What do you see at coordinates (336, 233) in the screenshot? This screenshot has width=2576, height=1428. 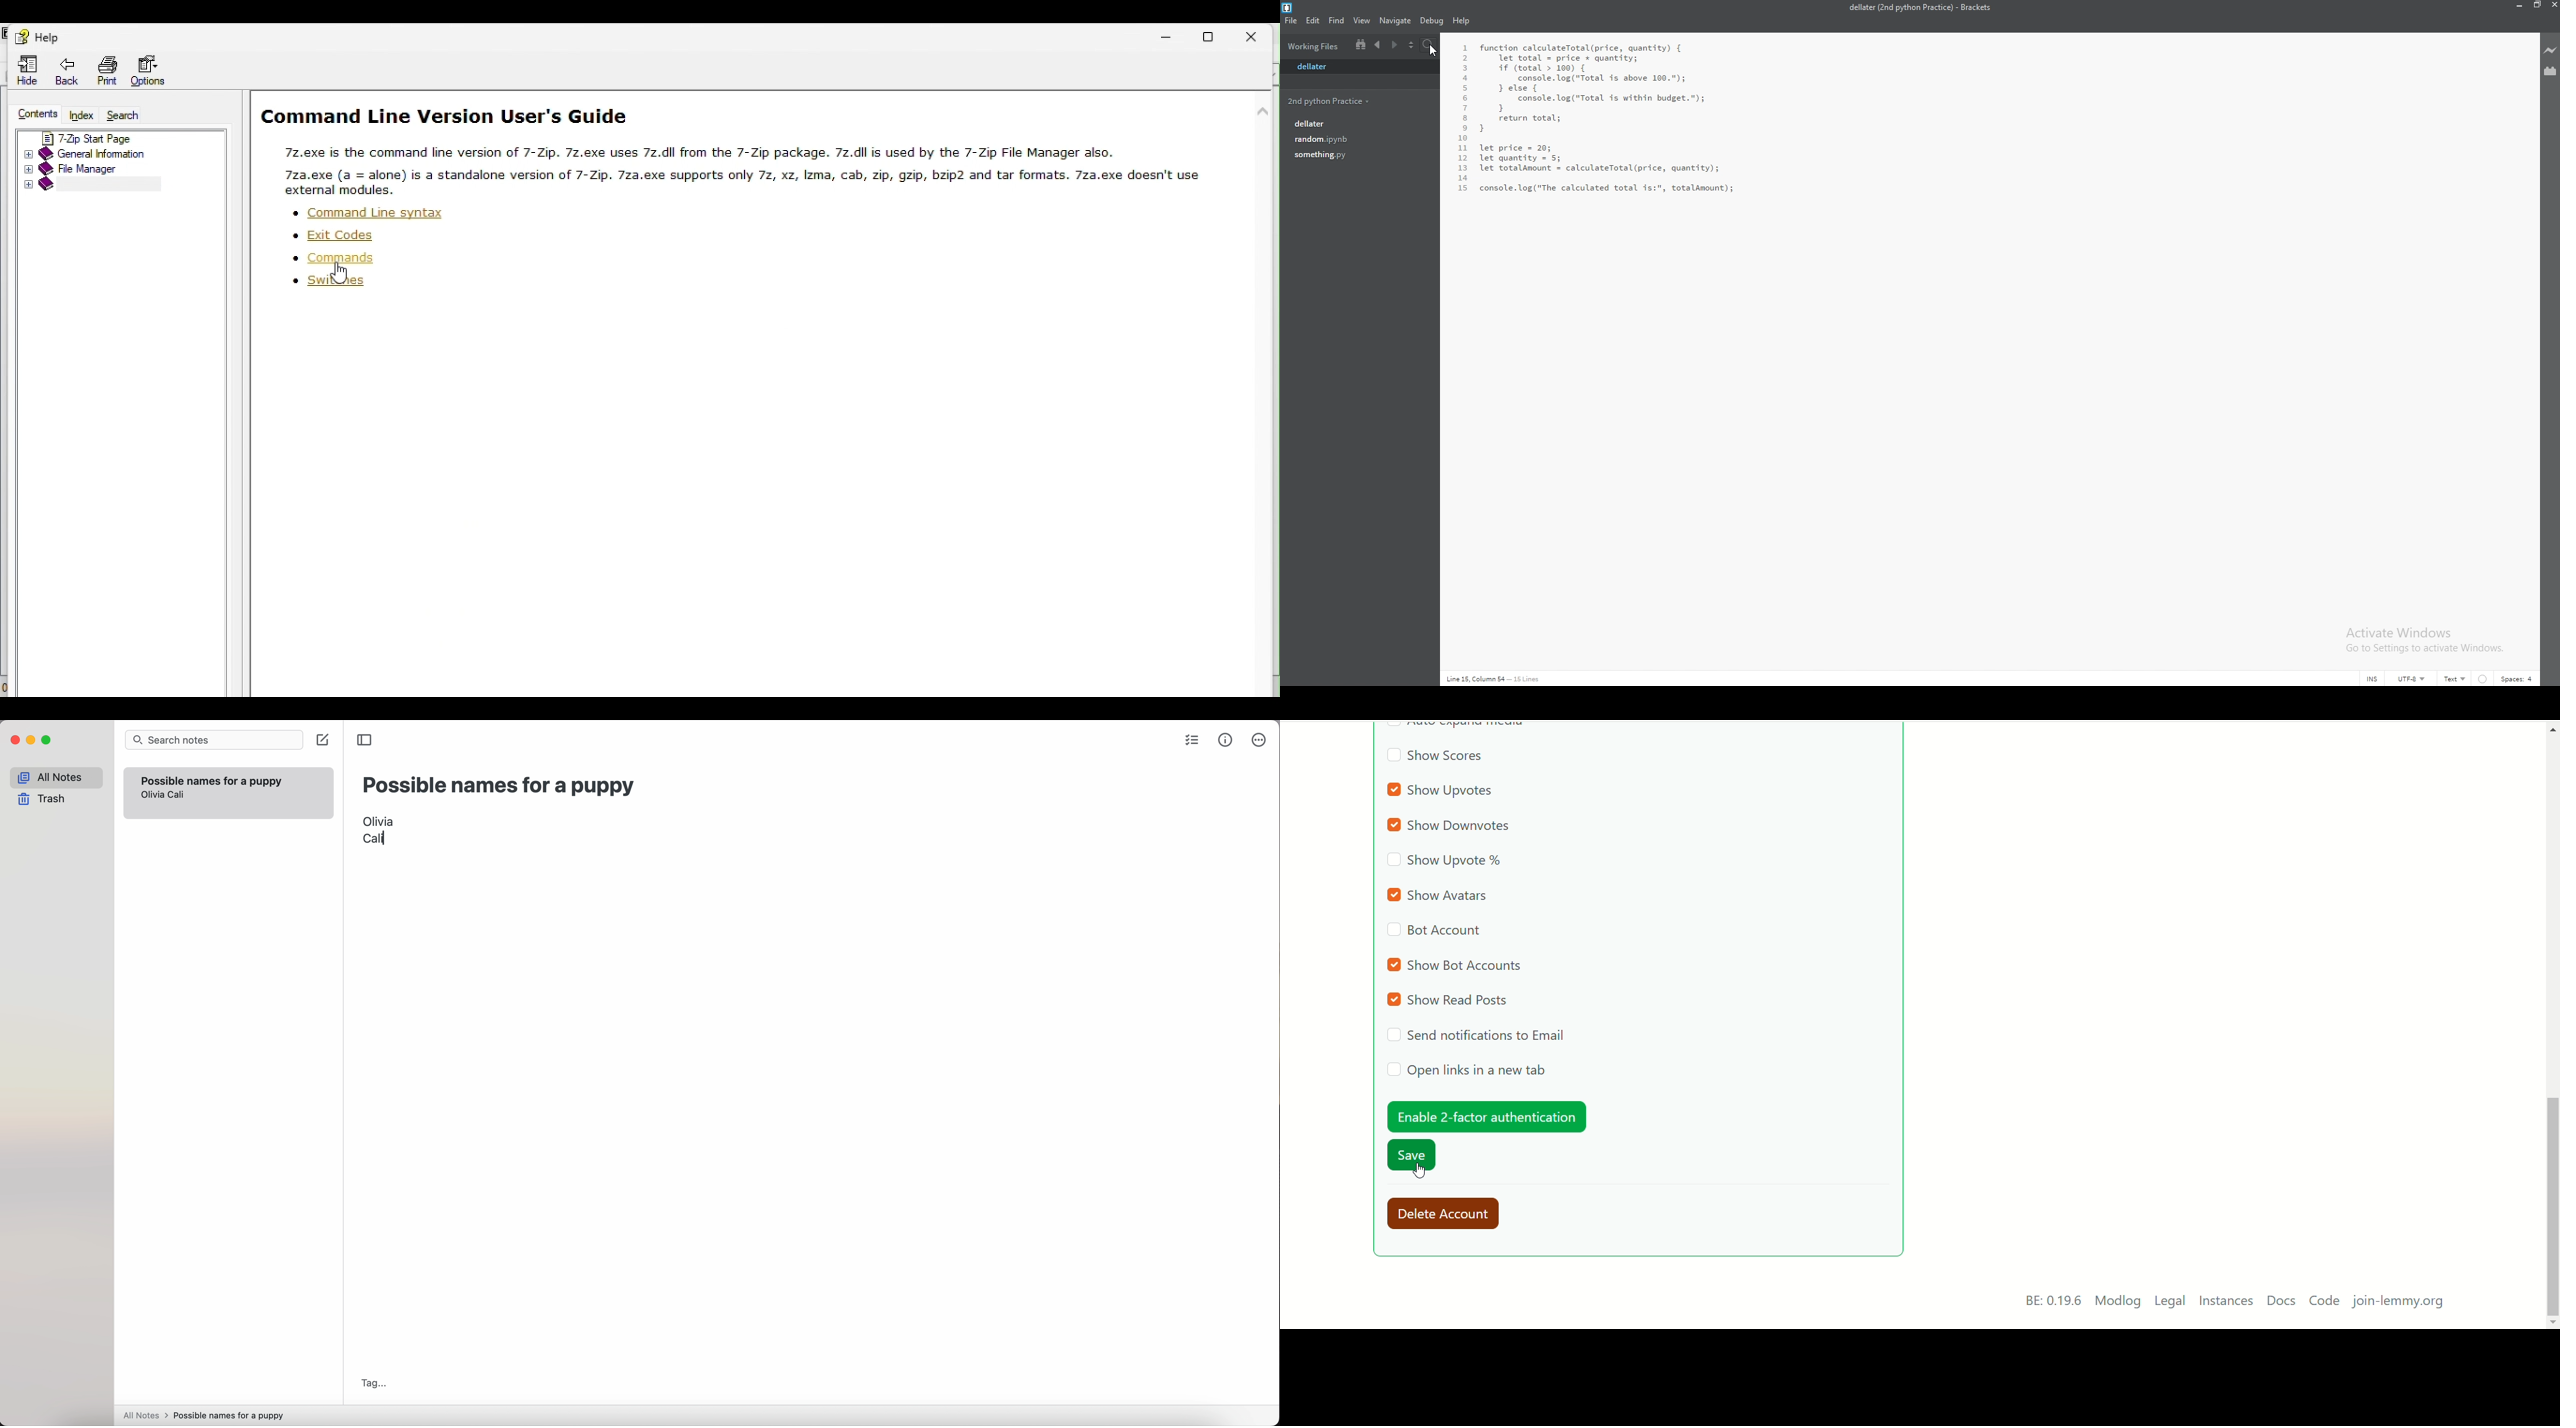 I see `Exit codes` at bounding box center [336, 233].